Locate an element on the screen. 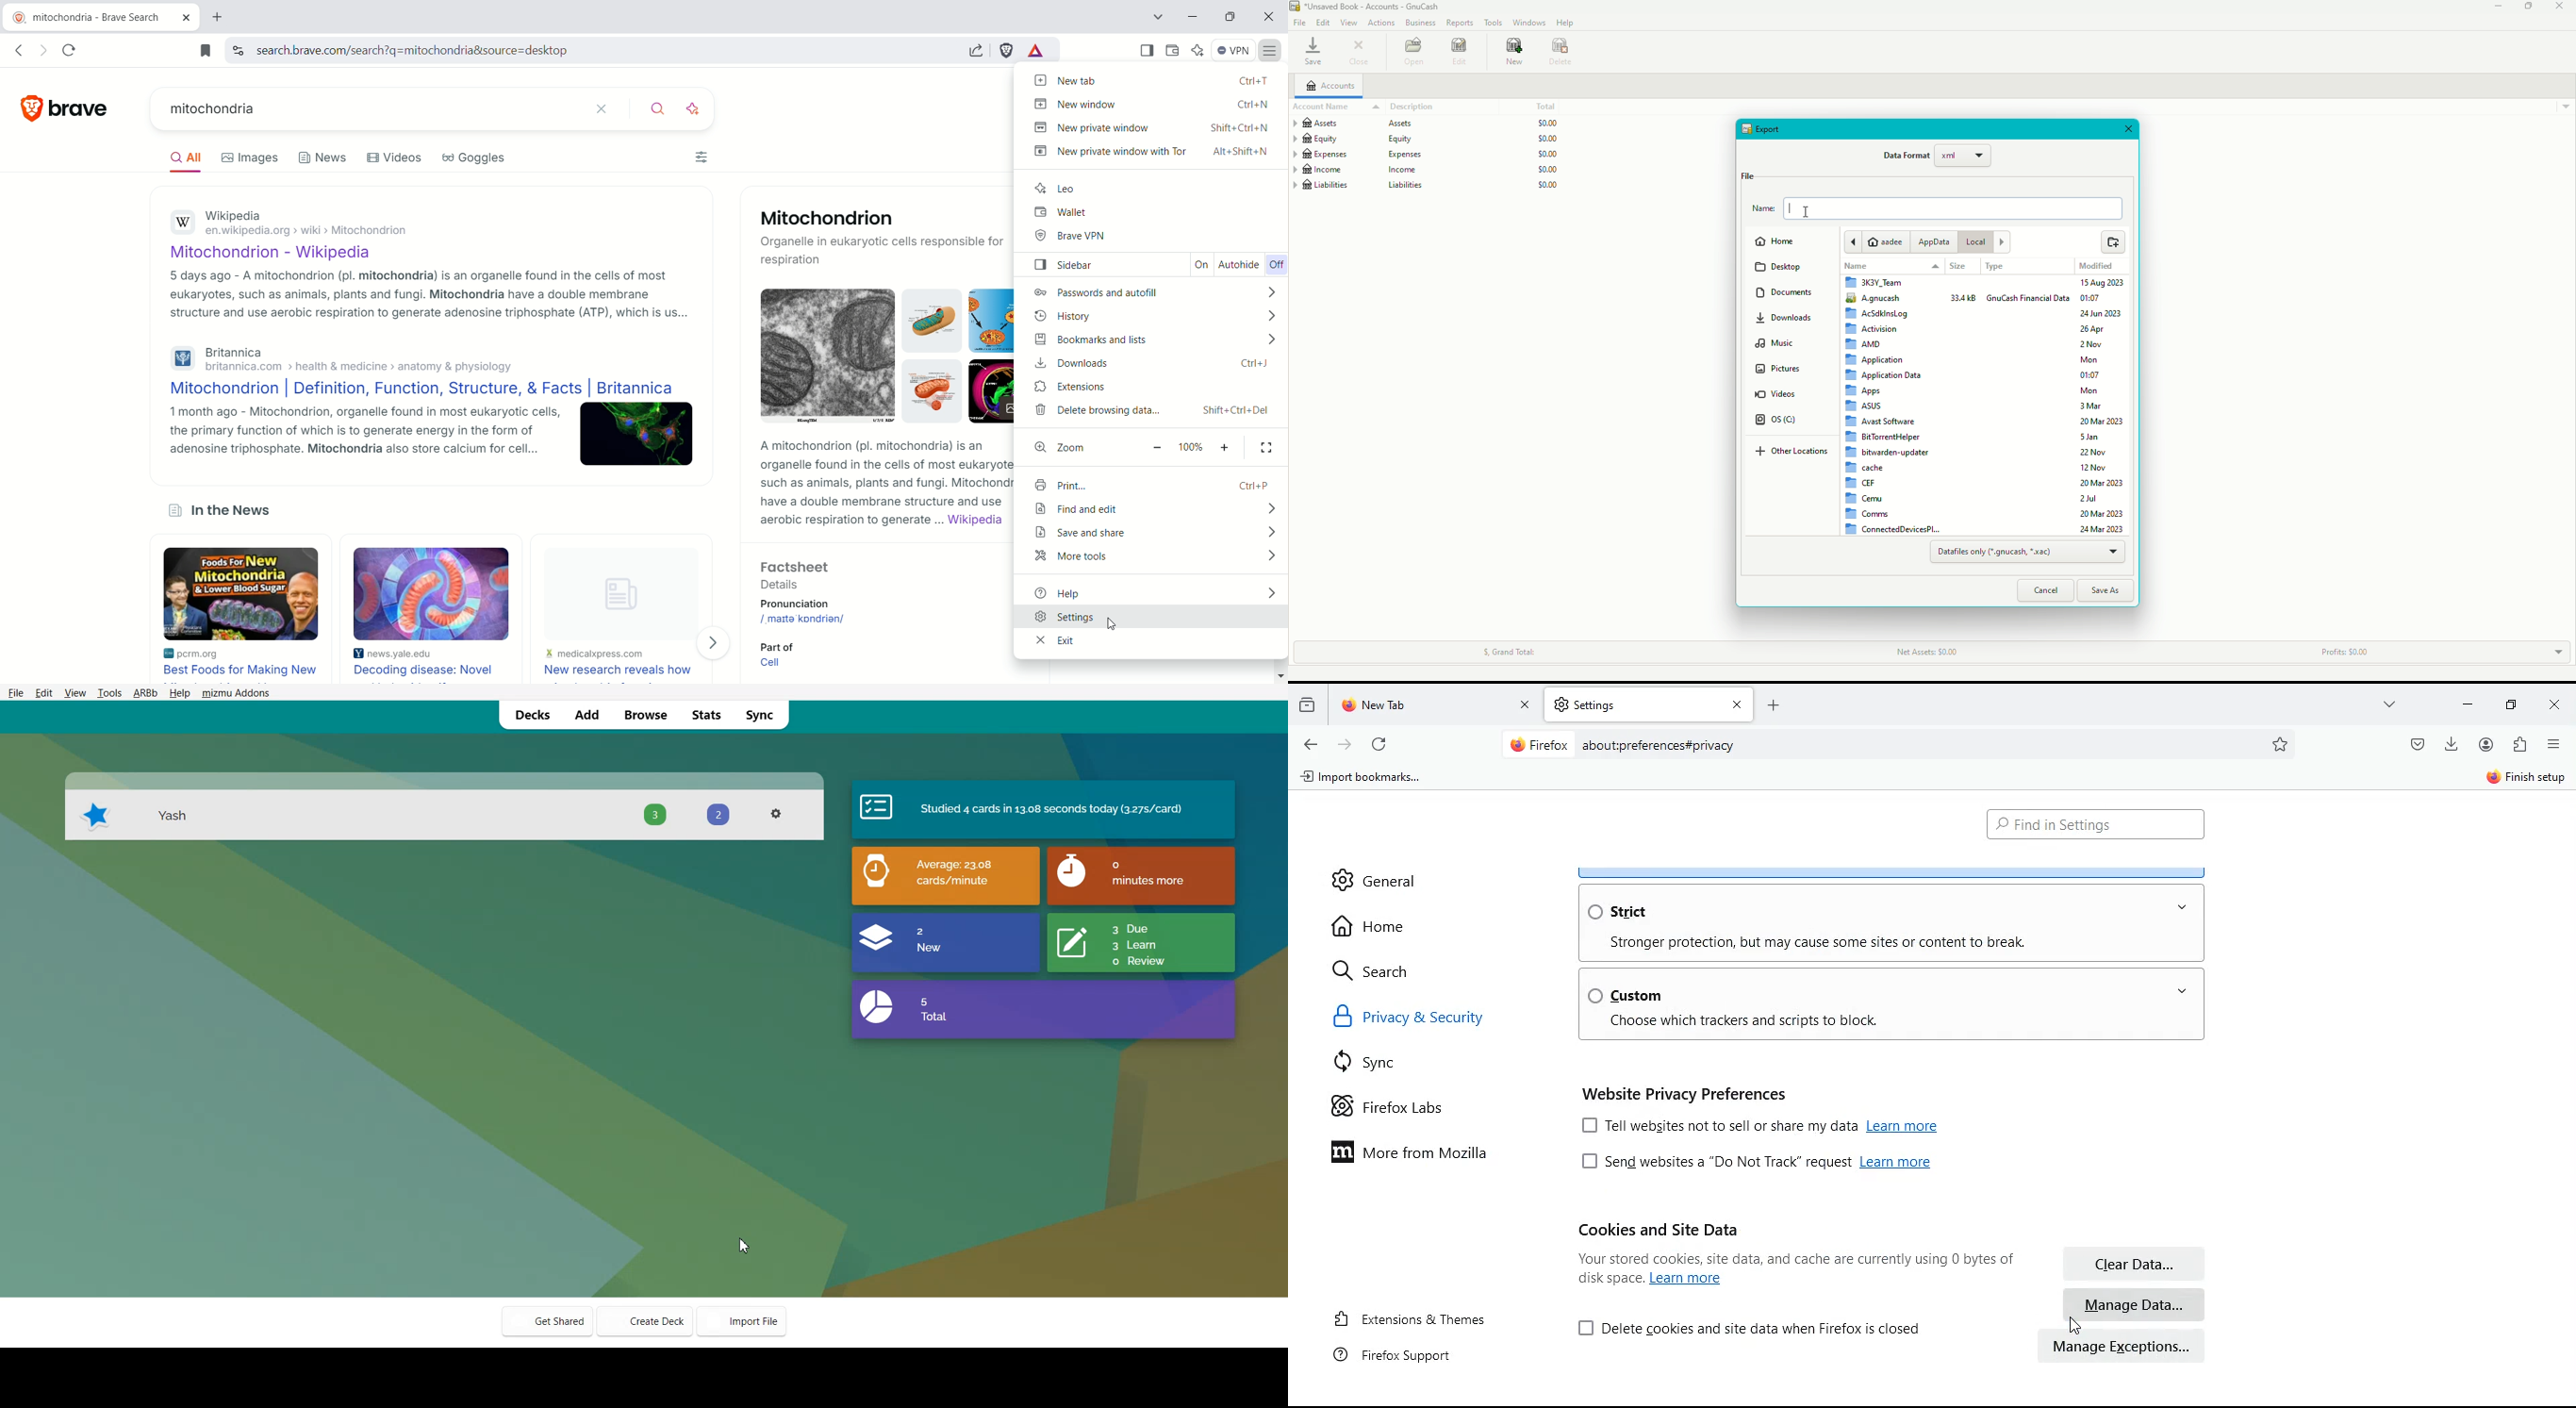  strict is located at coordinates (1622, 912).